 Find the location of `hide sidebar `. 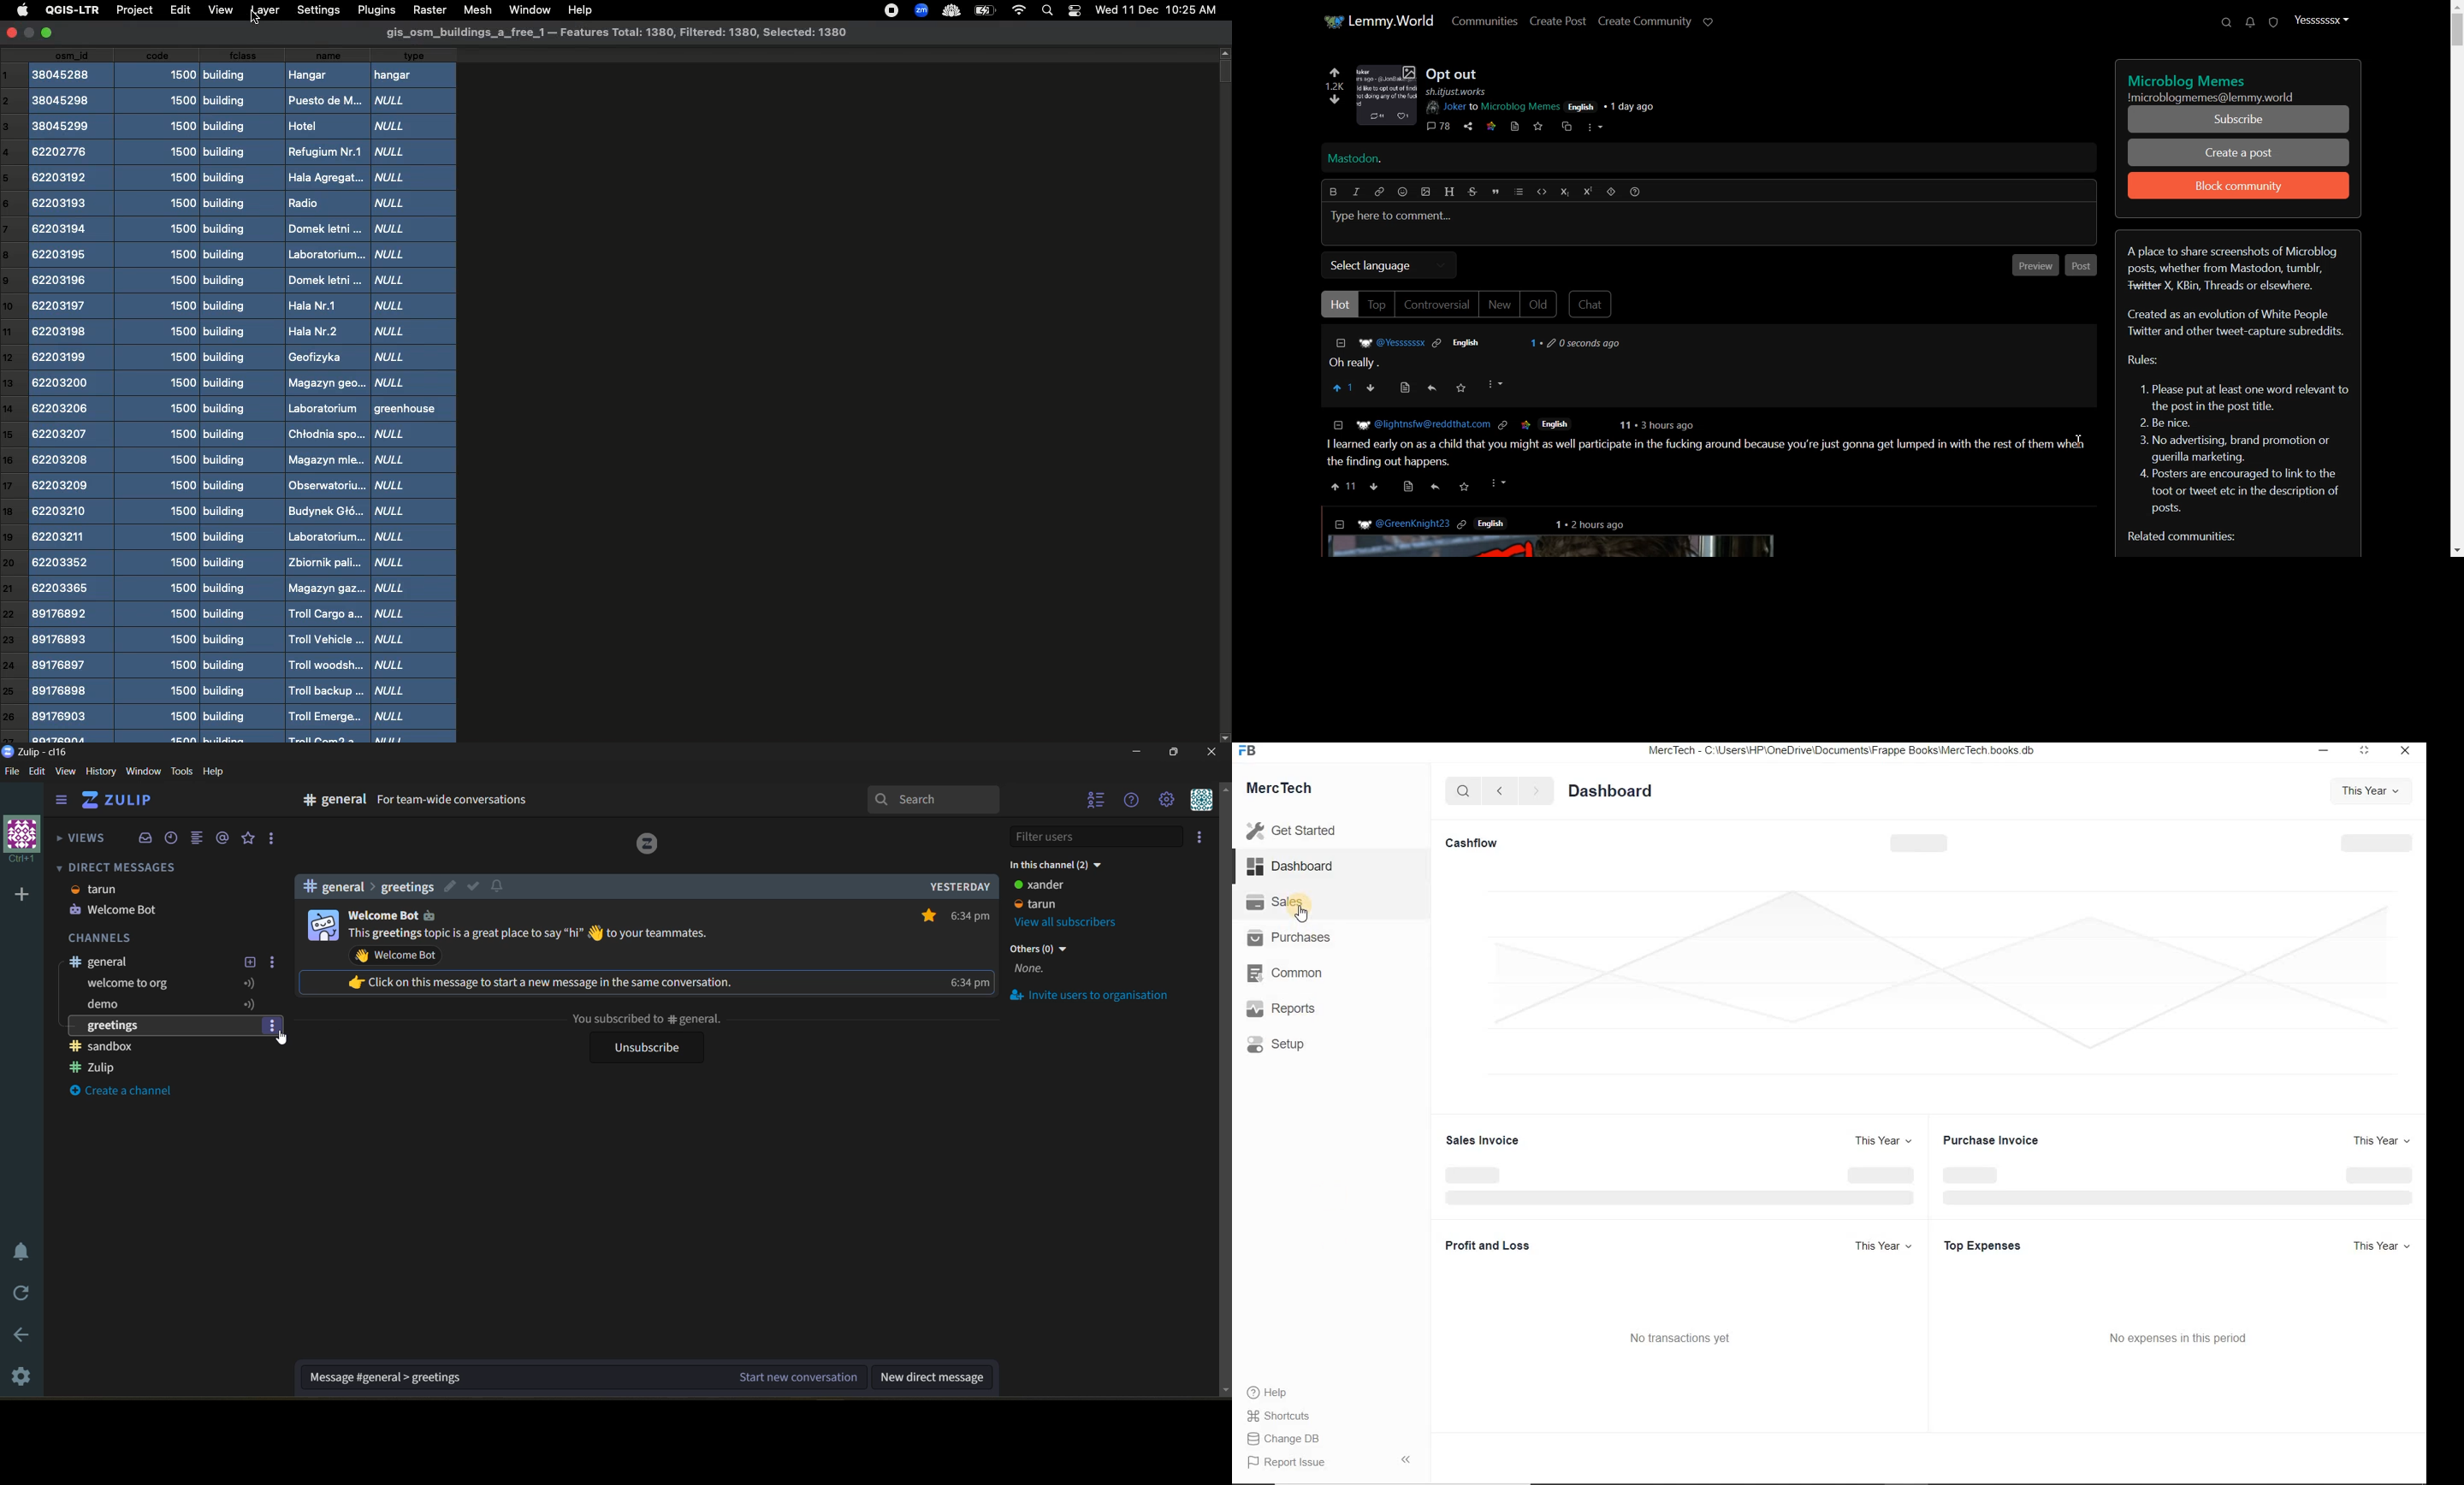

hide sidebar  is located at coordinates (61, 800).